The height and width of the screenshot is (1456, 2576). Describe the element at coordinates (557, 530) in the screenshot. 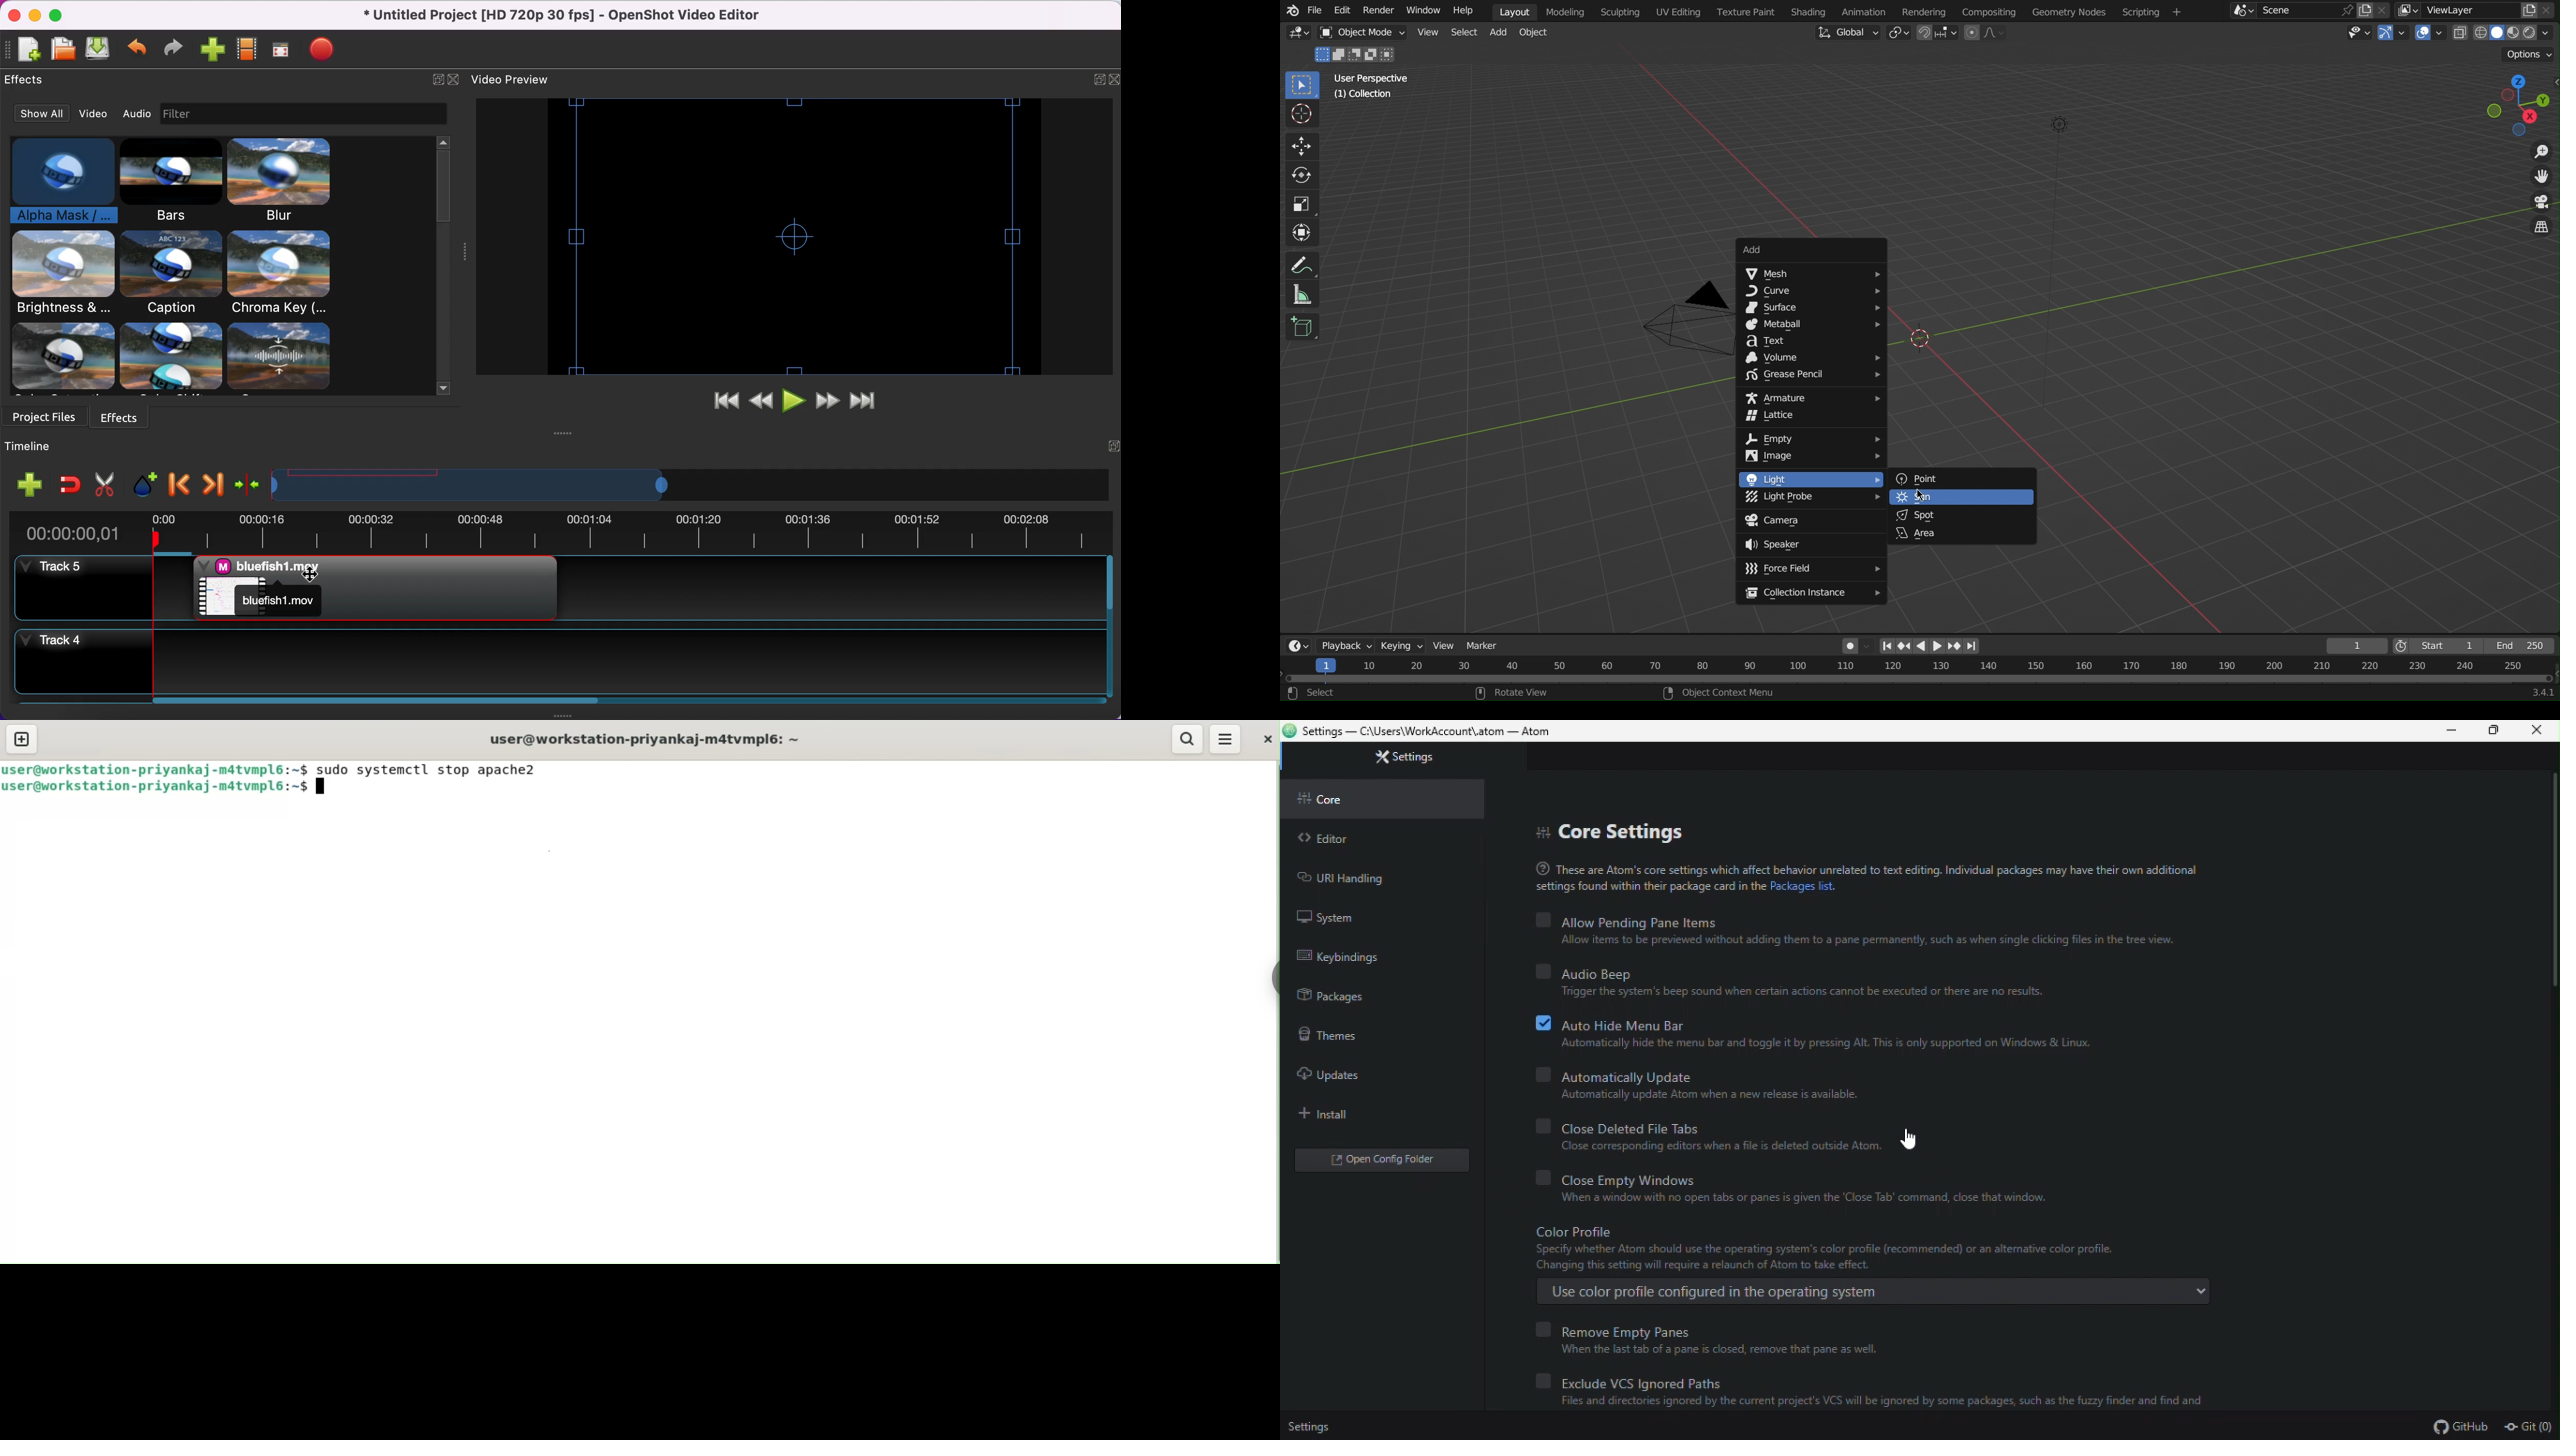

I see `time duration` at that location.